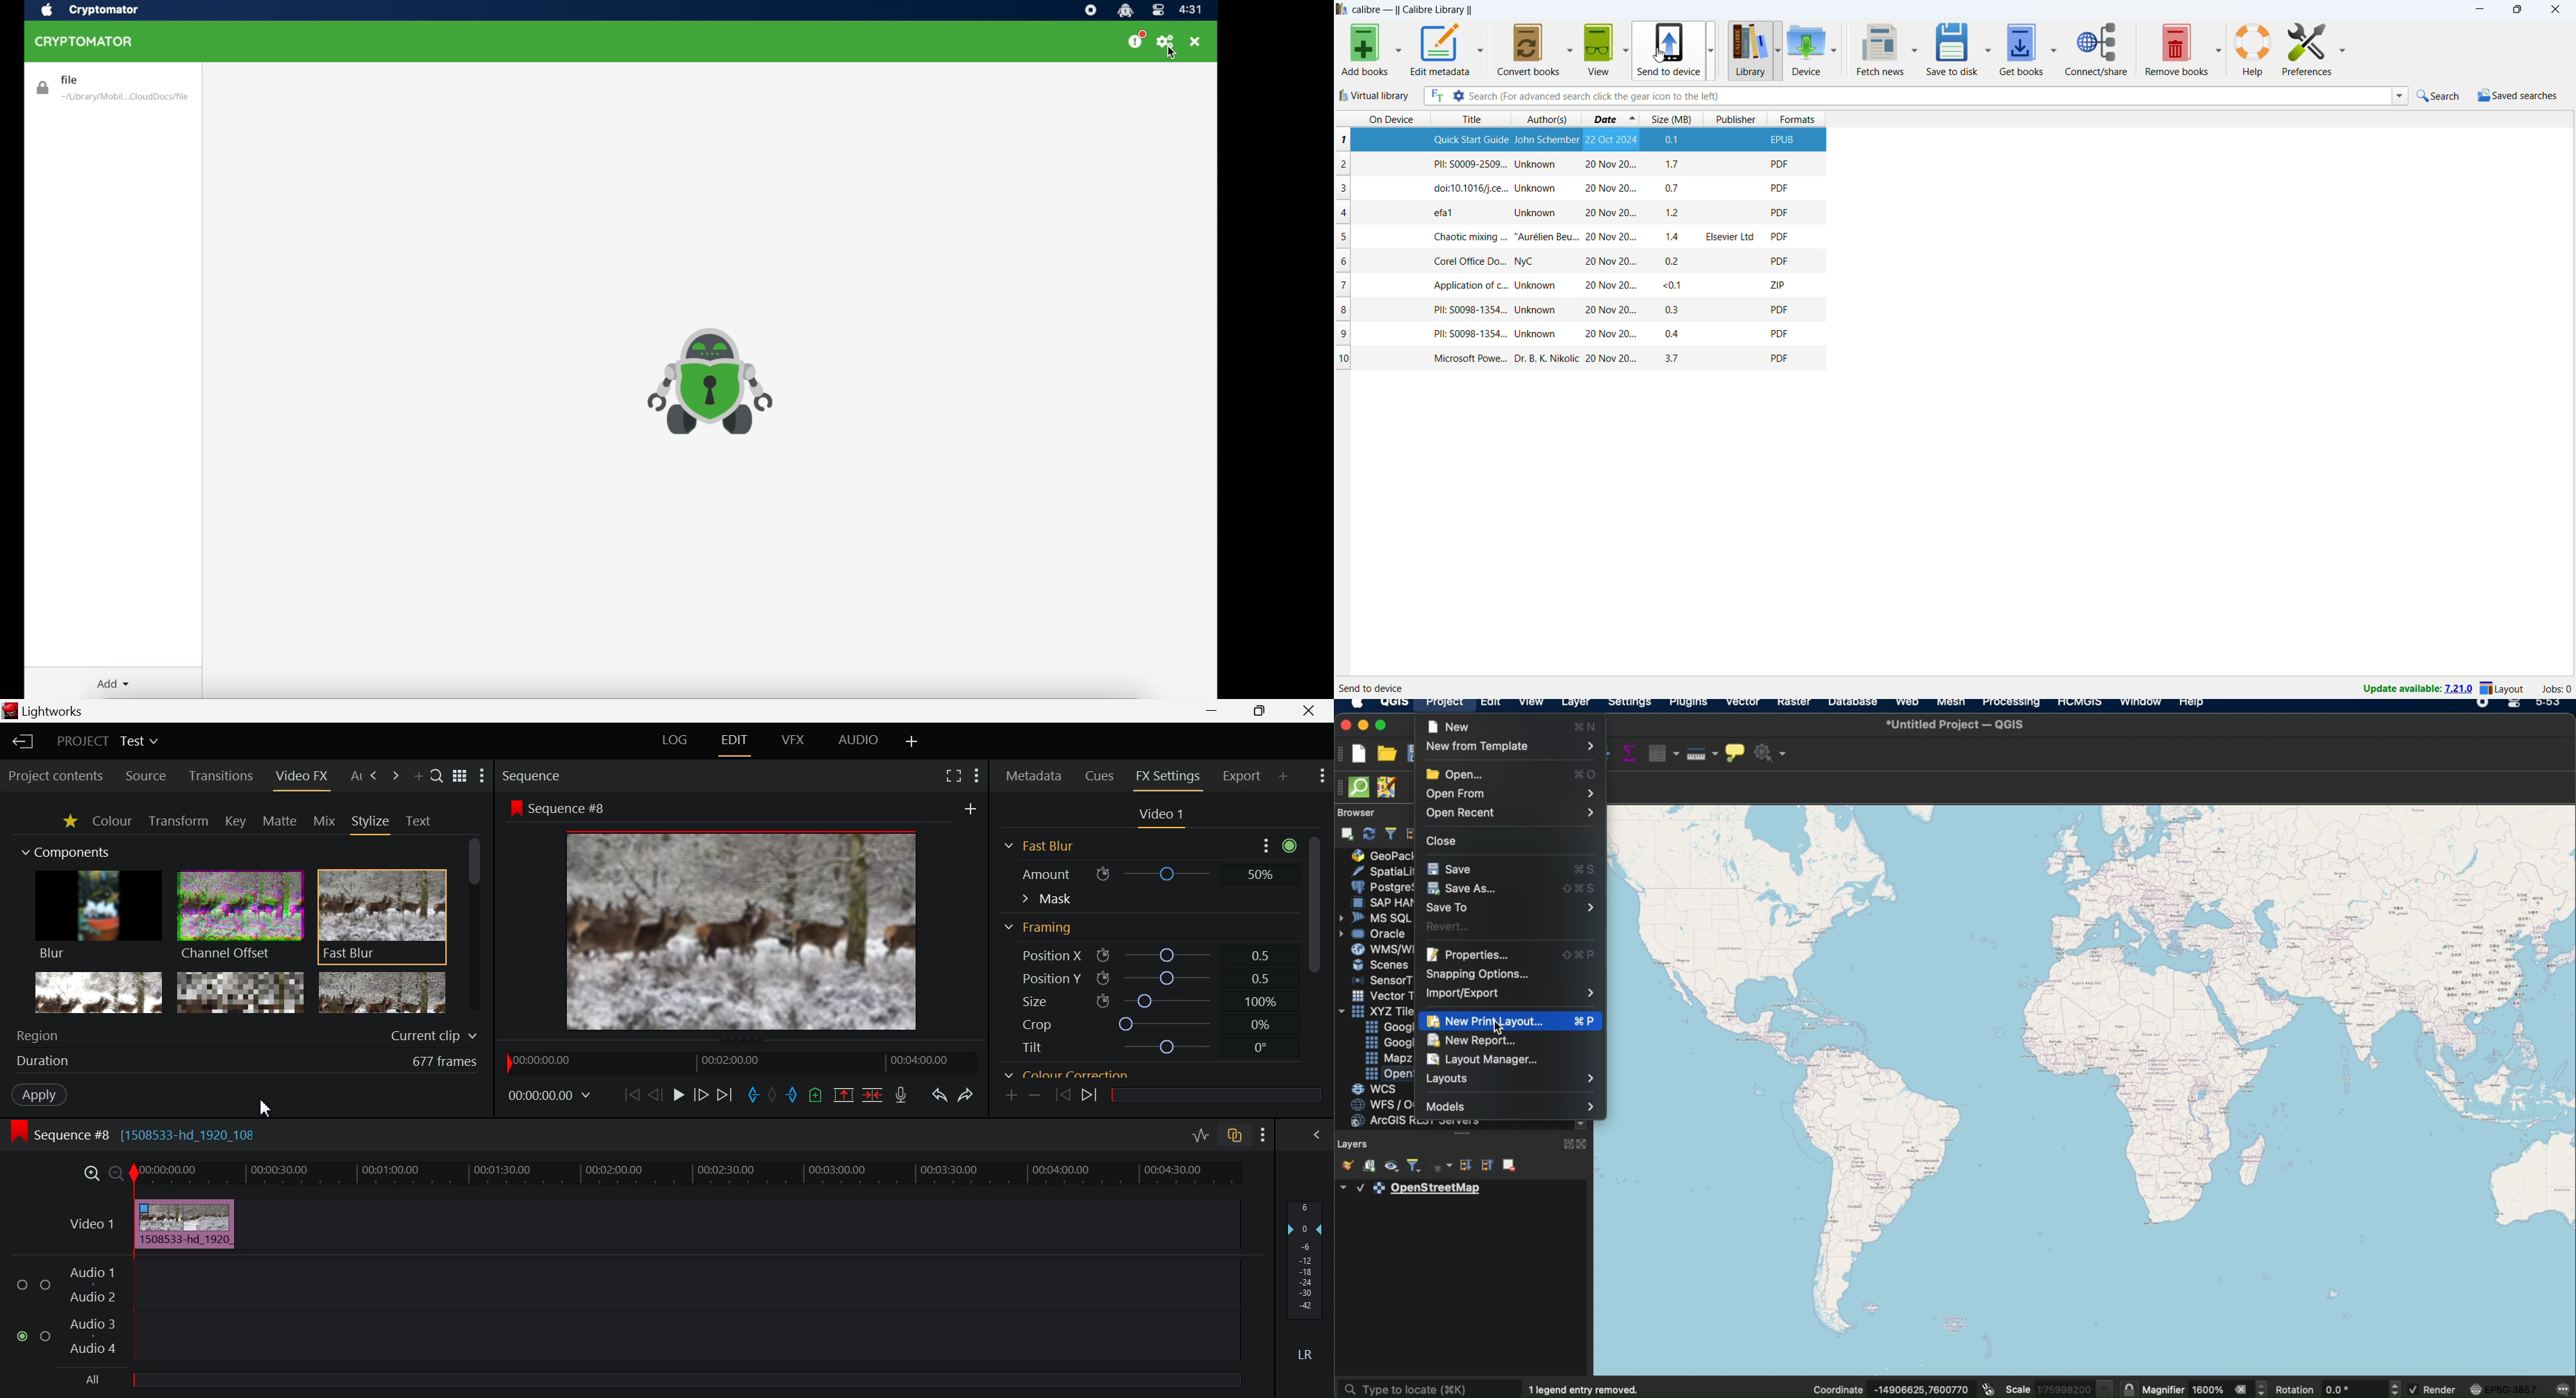 The height and width of the screenshot is (1400, 2576). I want to click on Favorites, so click(71, 822).